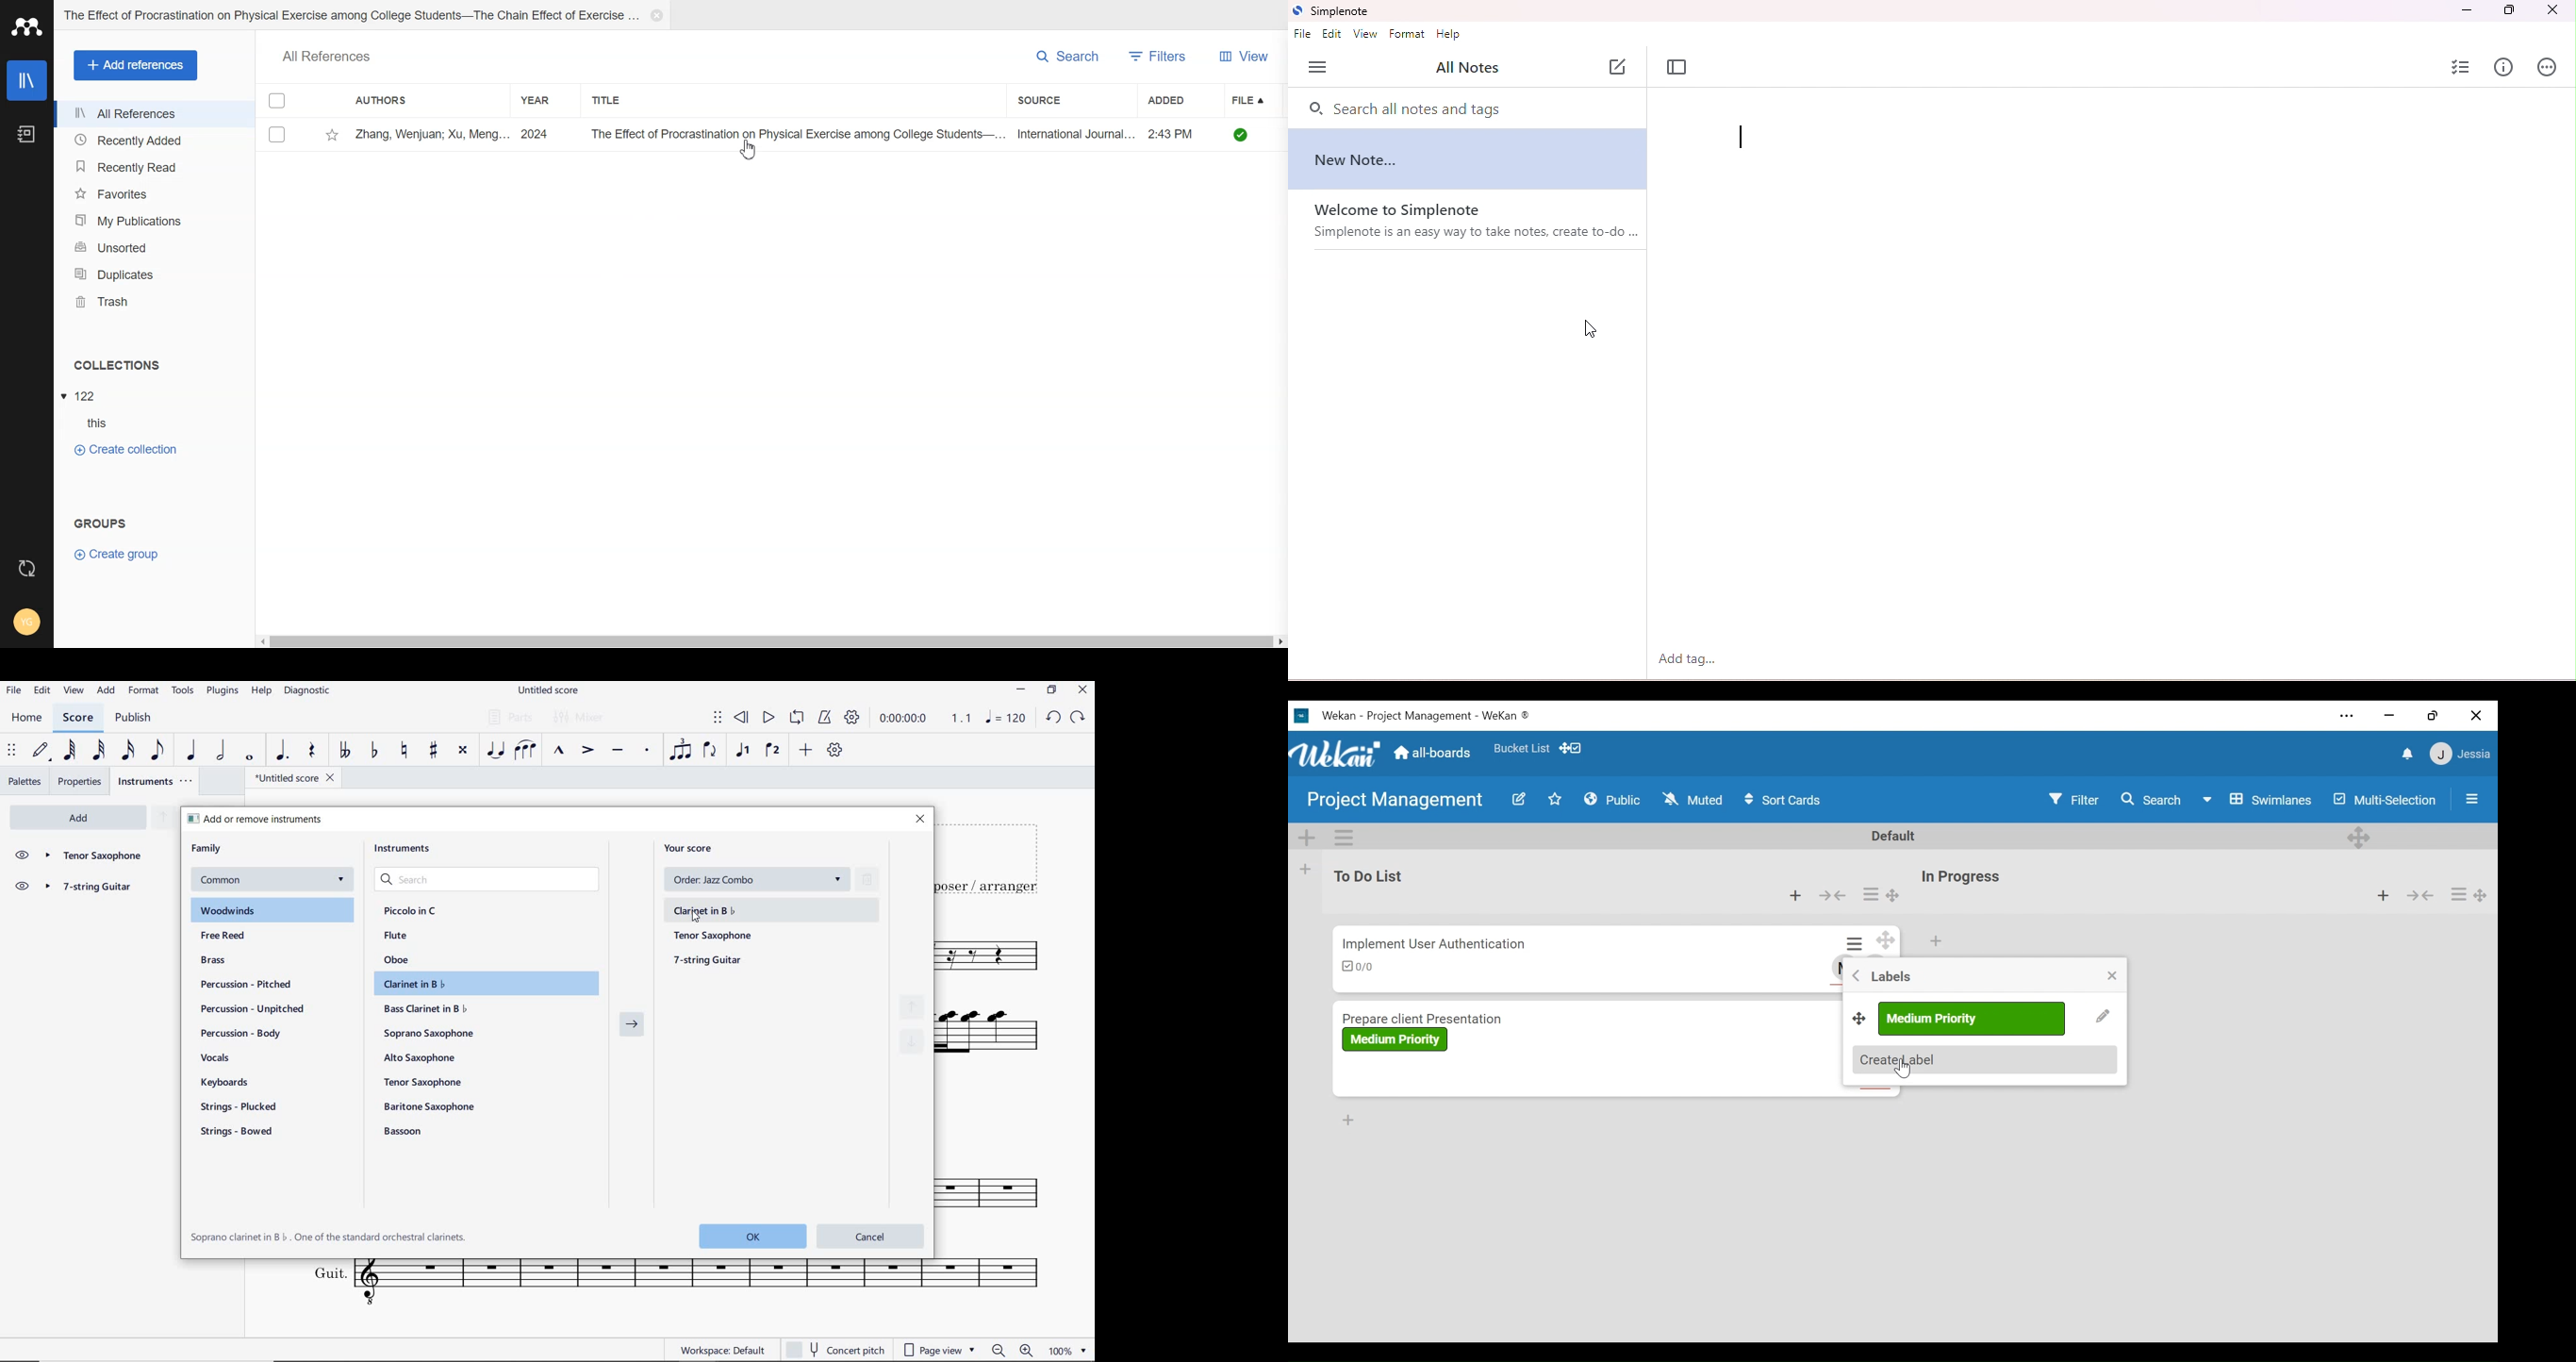 The image size is (2576, 1372). I want to click on INSTRUMENTS, so click(156, 781).